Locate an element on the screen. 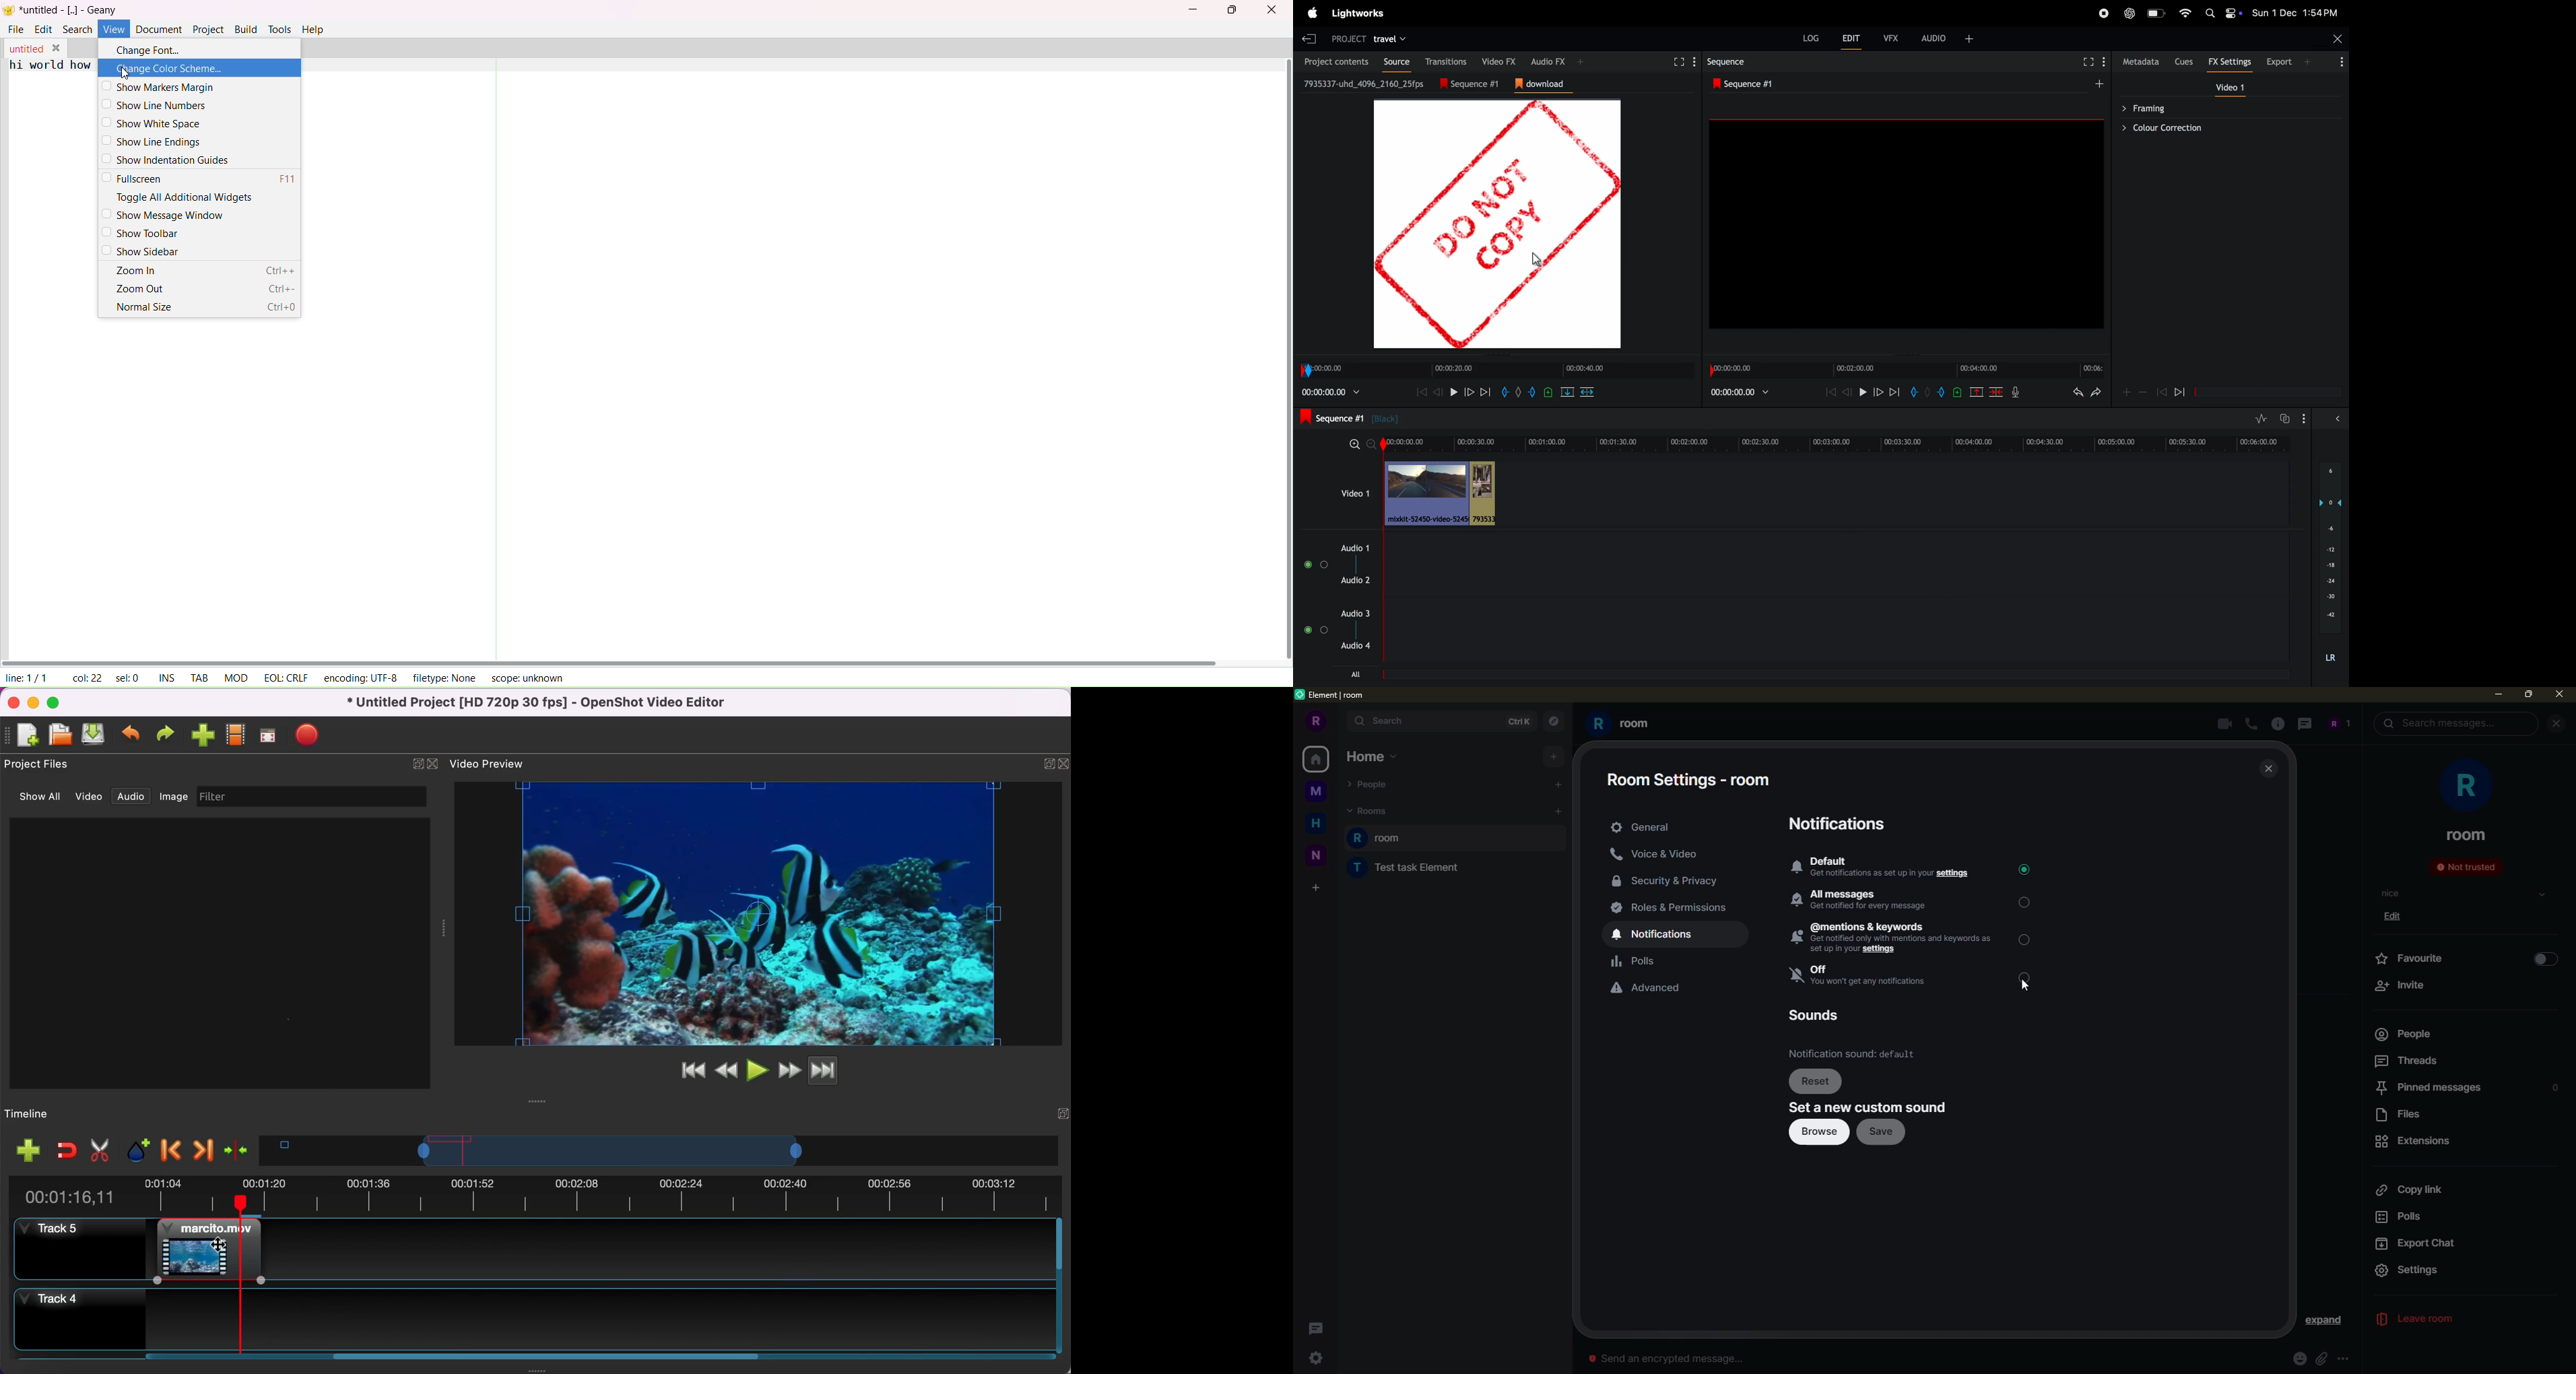 The height and width of the screenshot is (1400, 2576). info is located at coordinates (2280, 724).